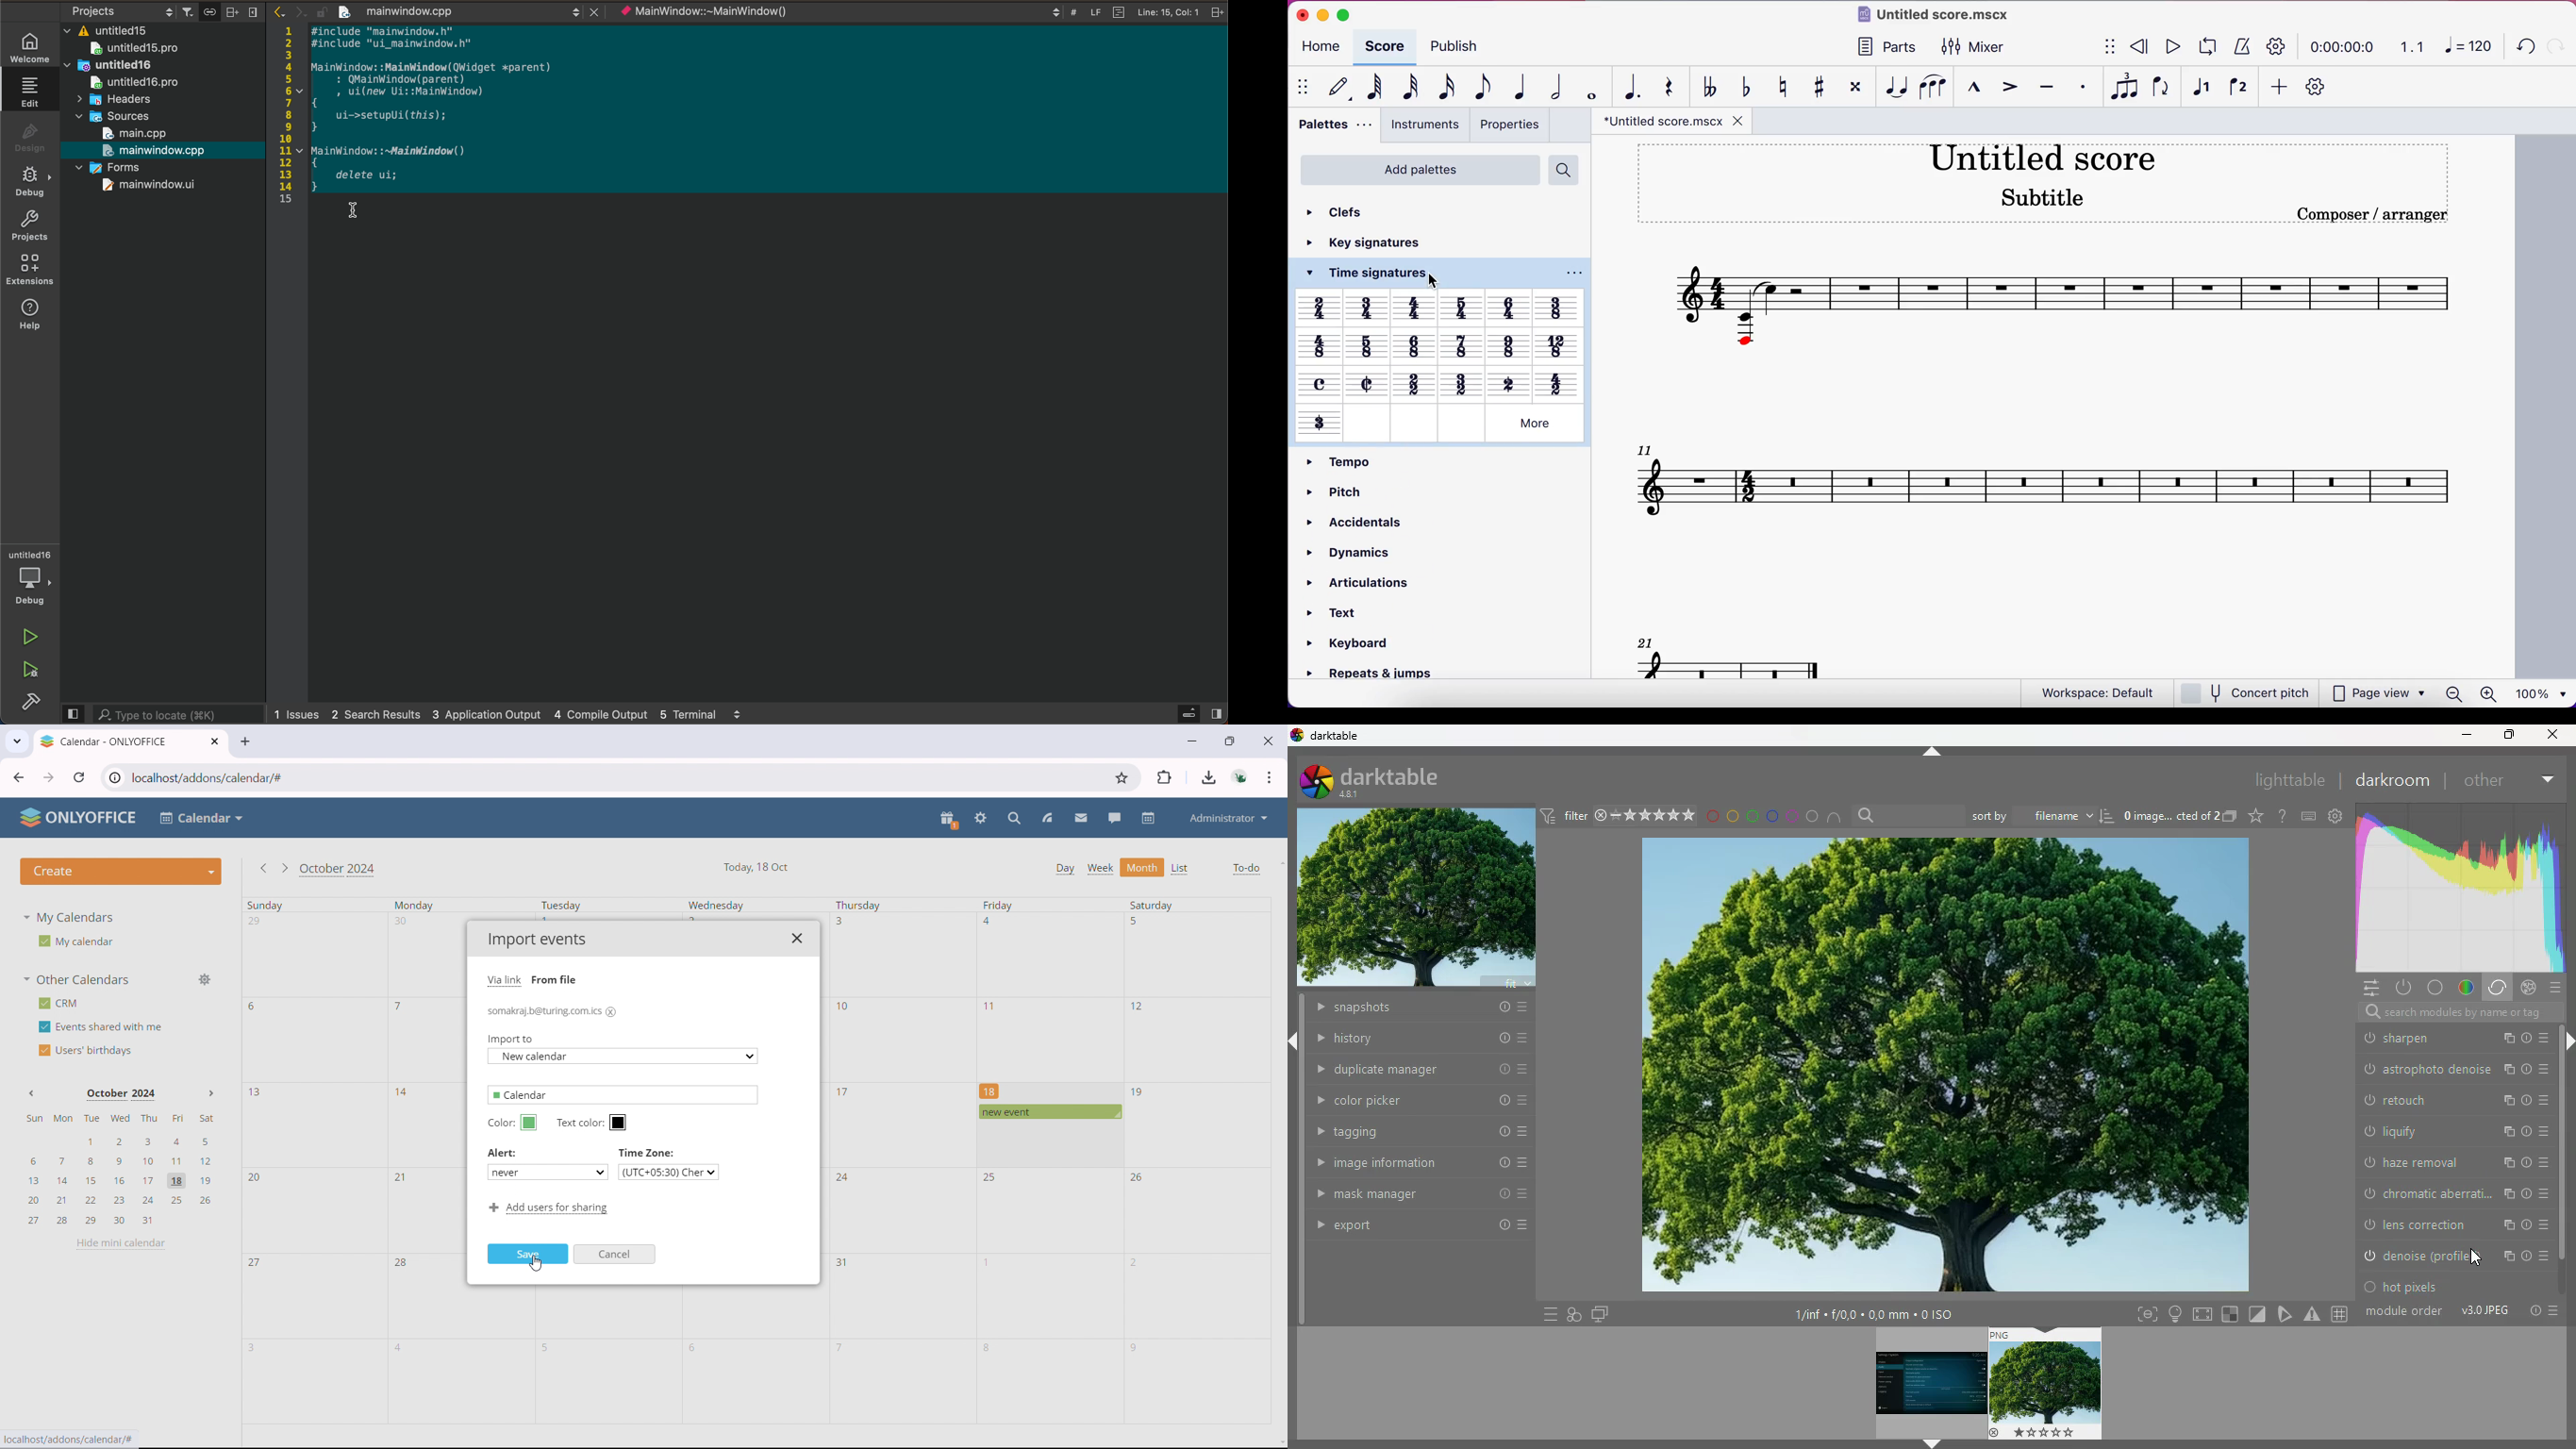  Describe the element at coordinates (2200, 90) in the screenshot. I see `voice1` at that location.